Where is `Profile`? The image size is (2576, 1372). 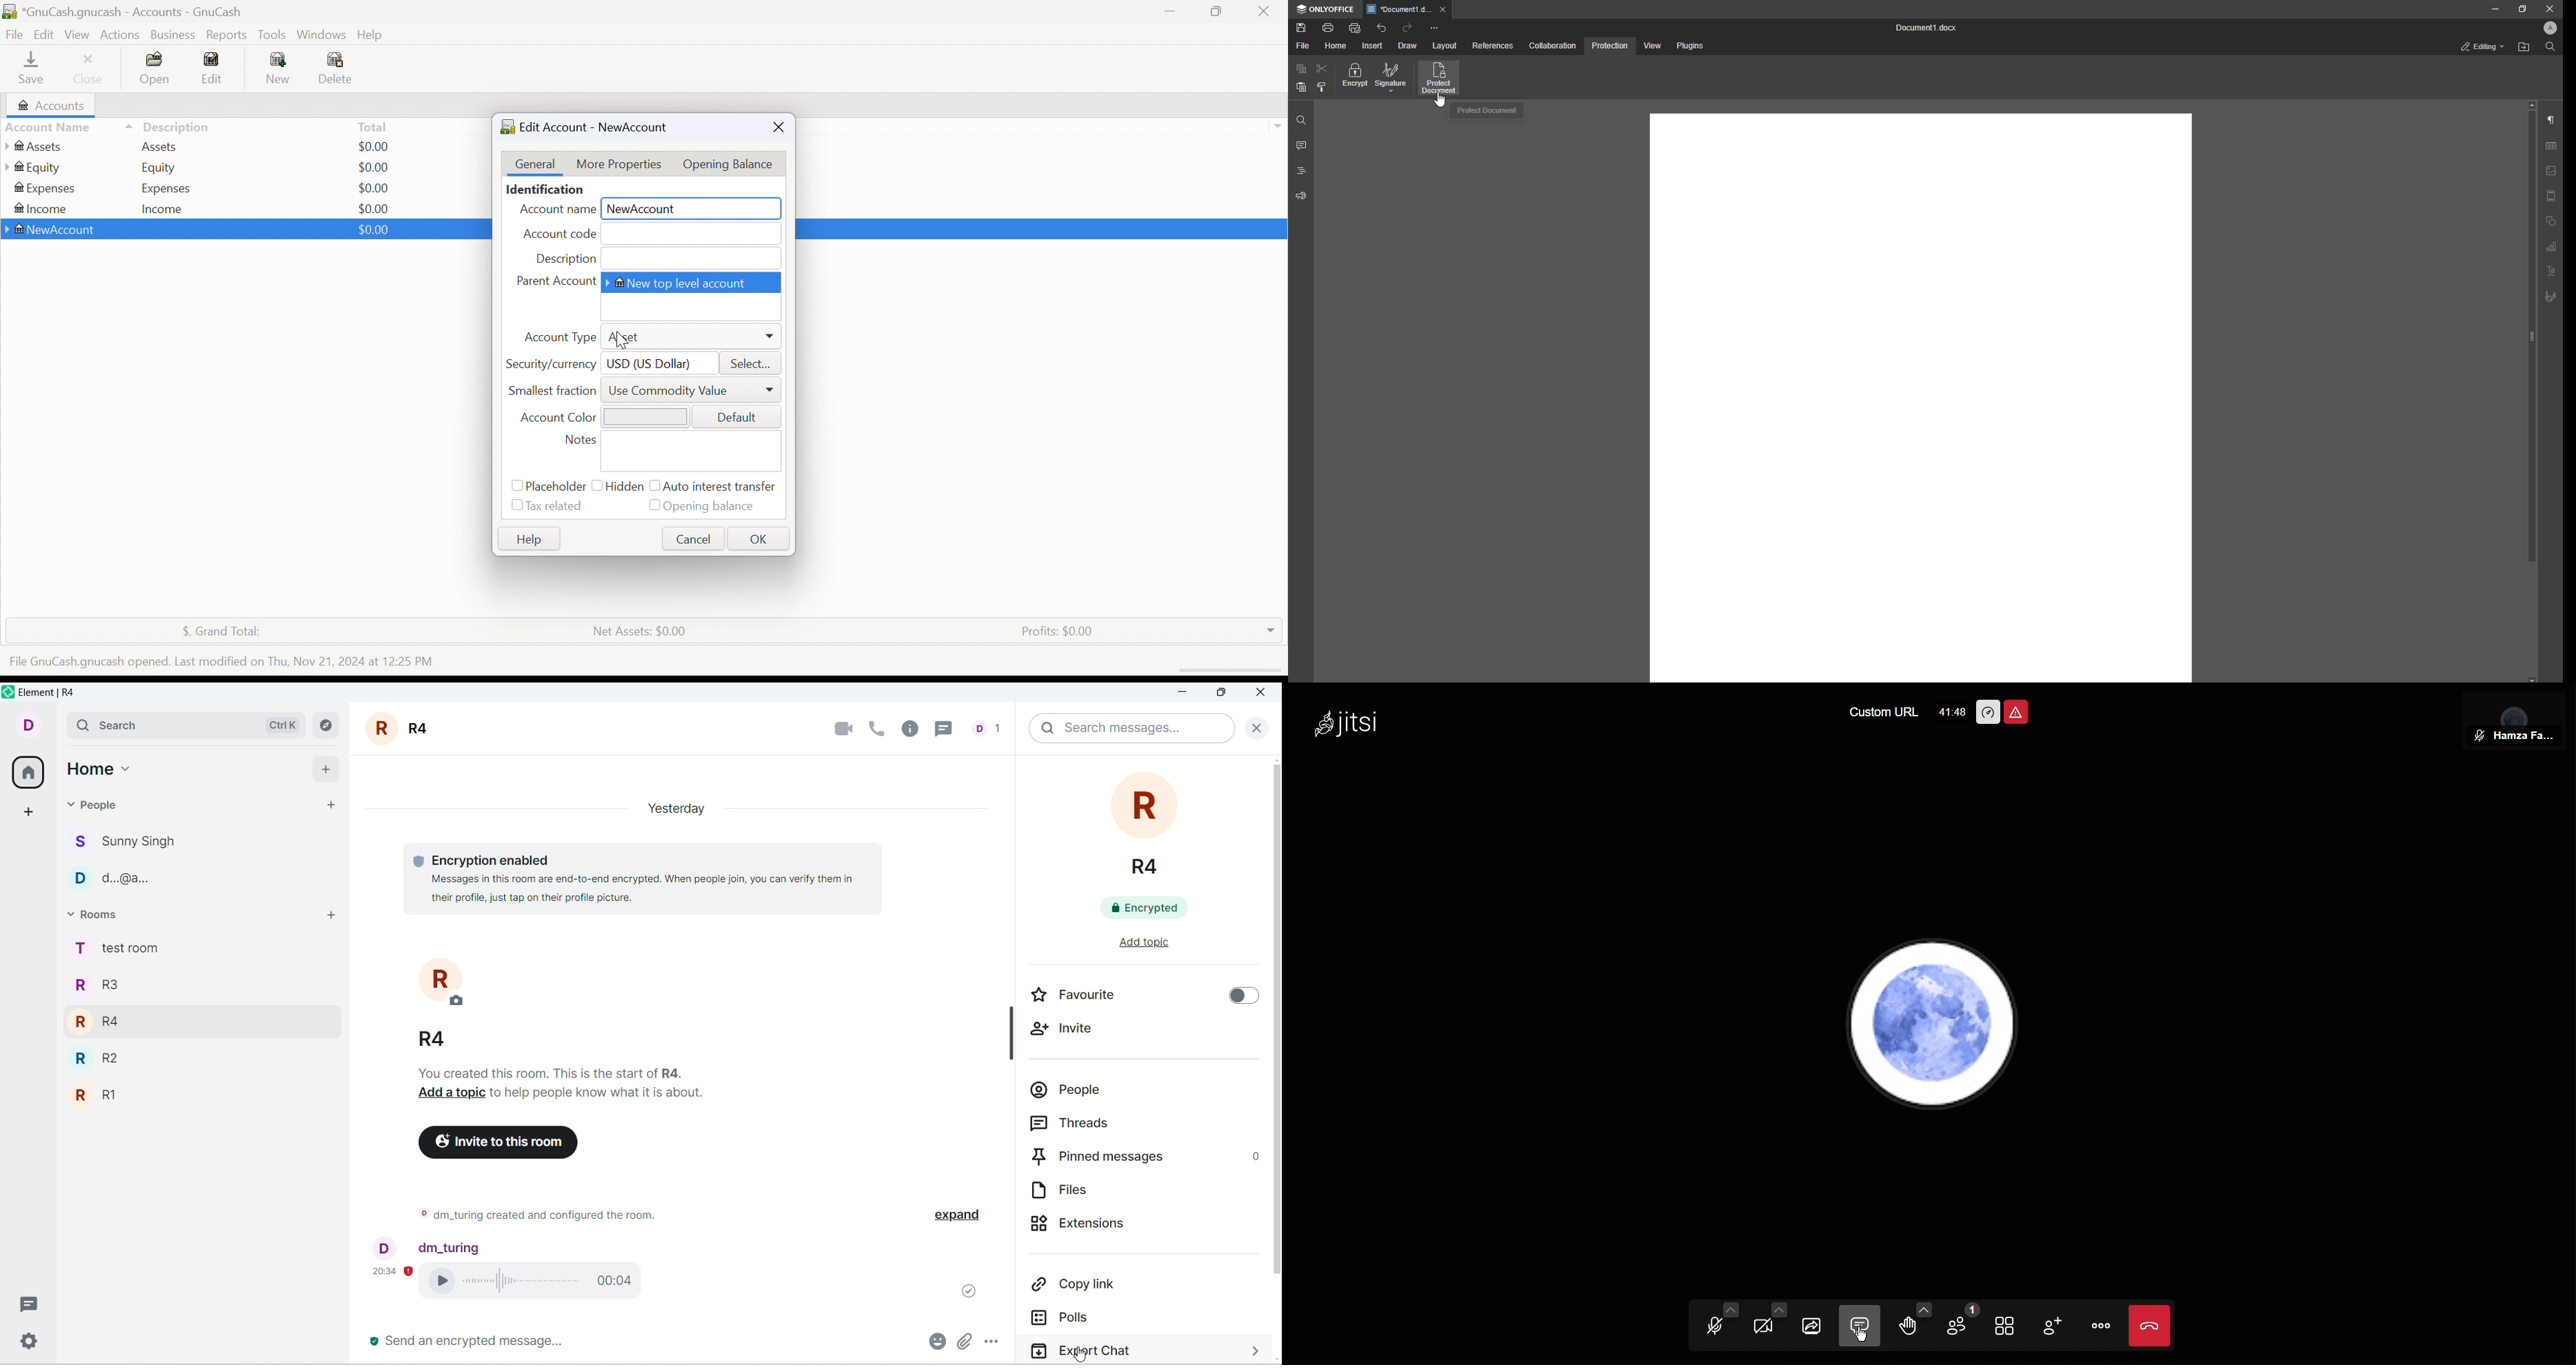 Profile is located at coordinates (2546, 28).